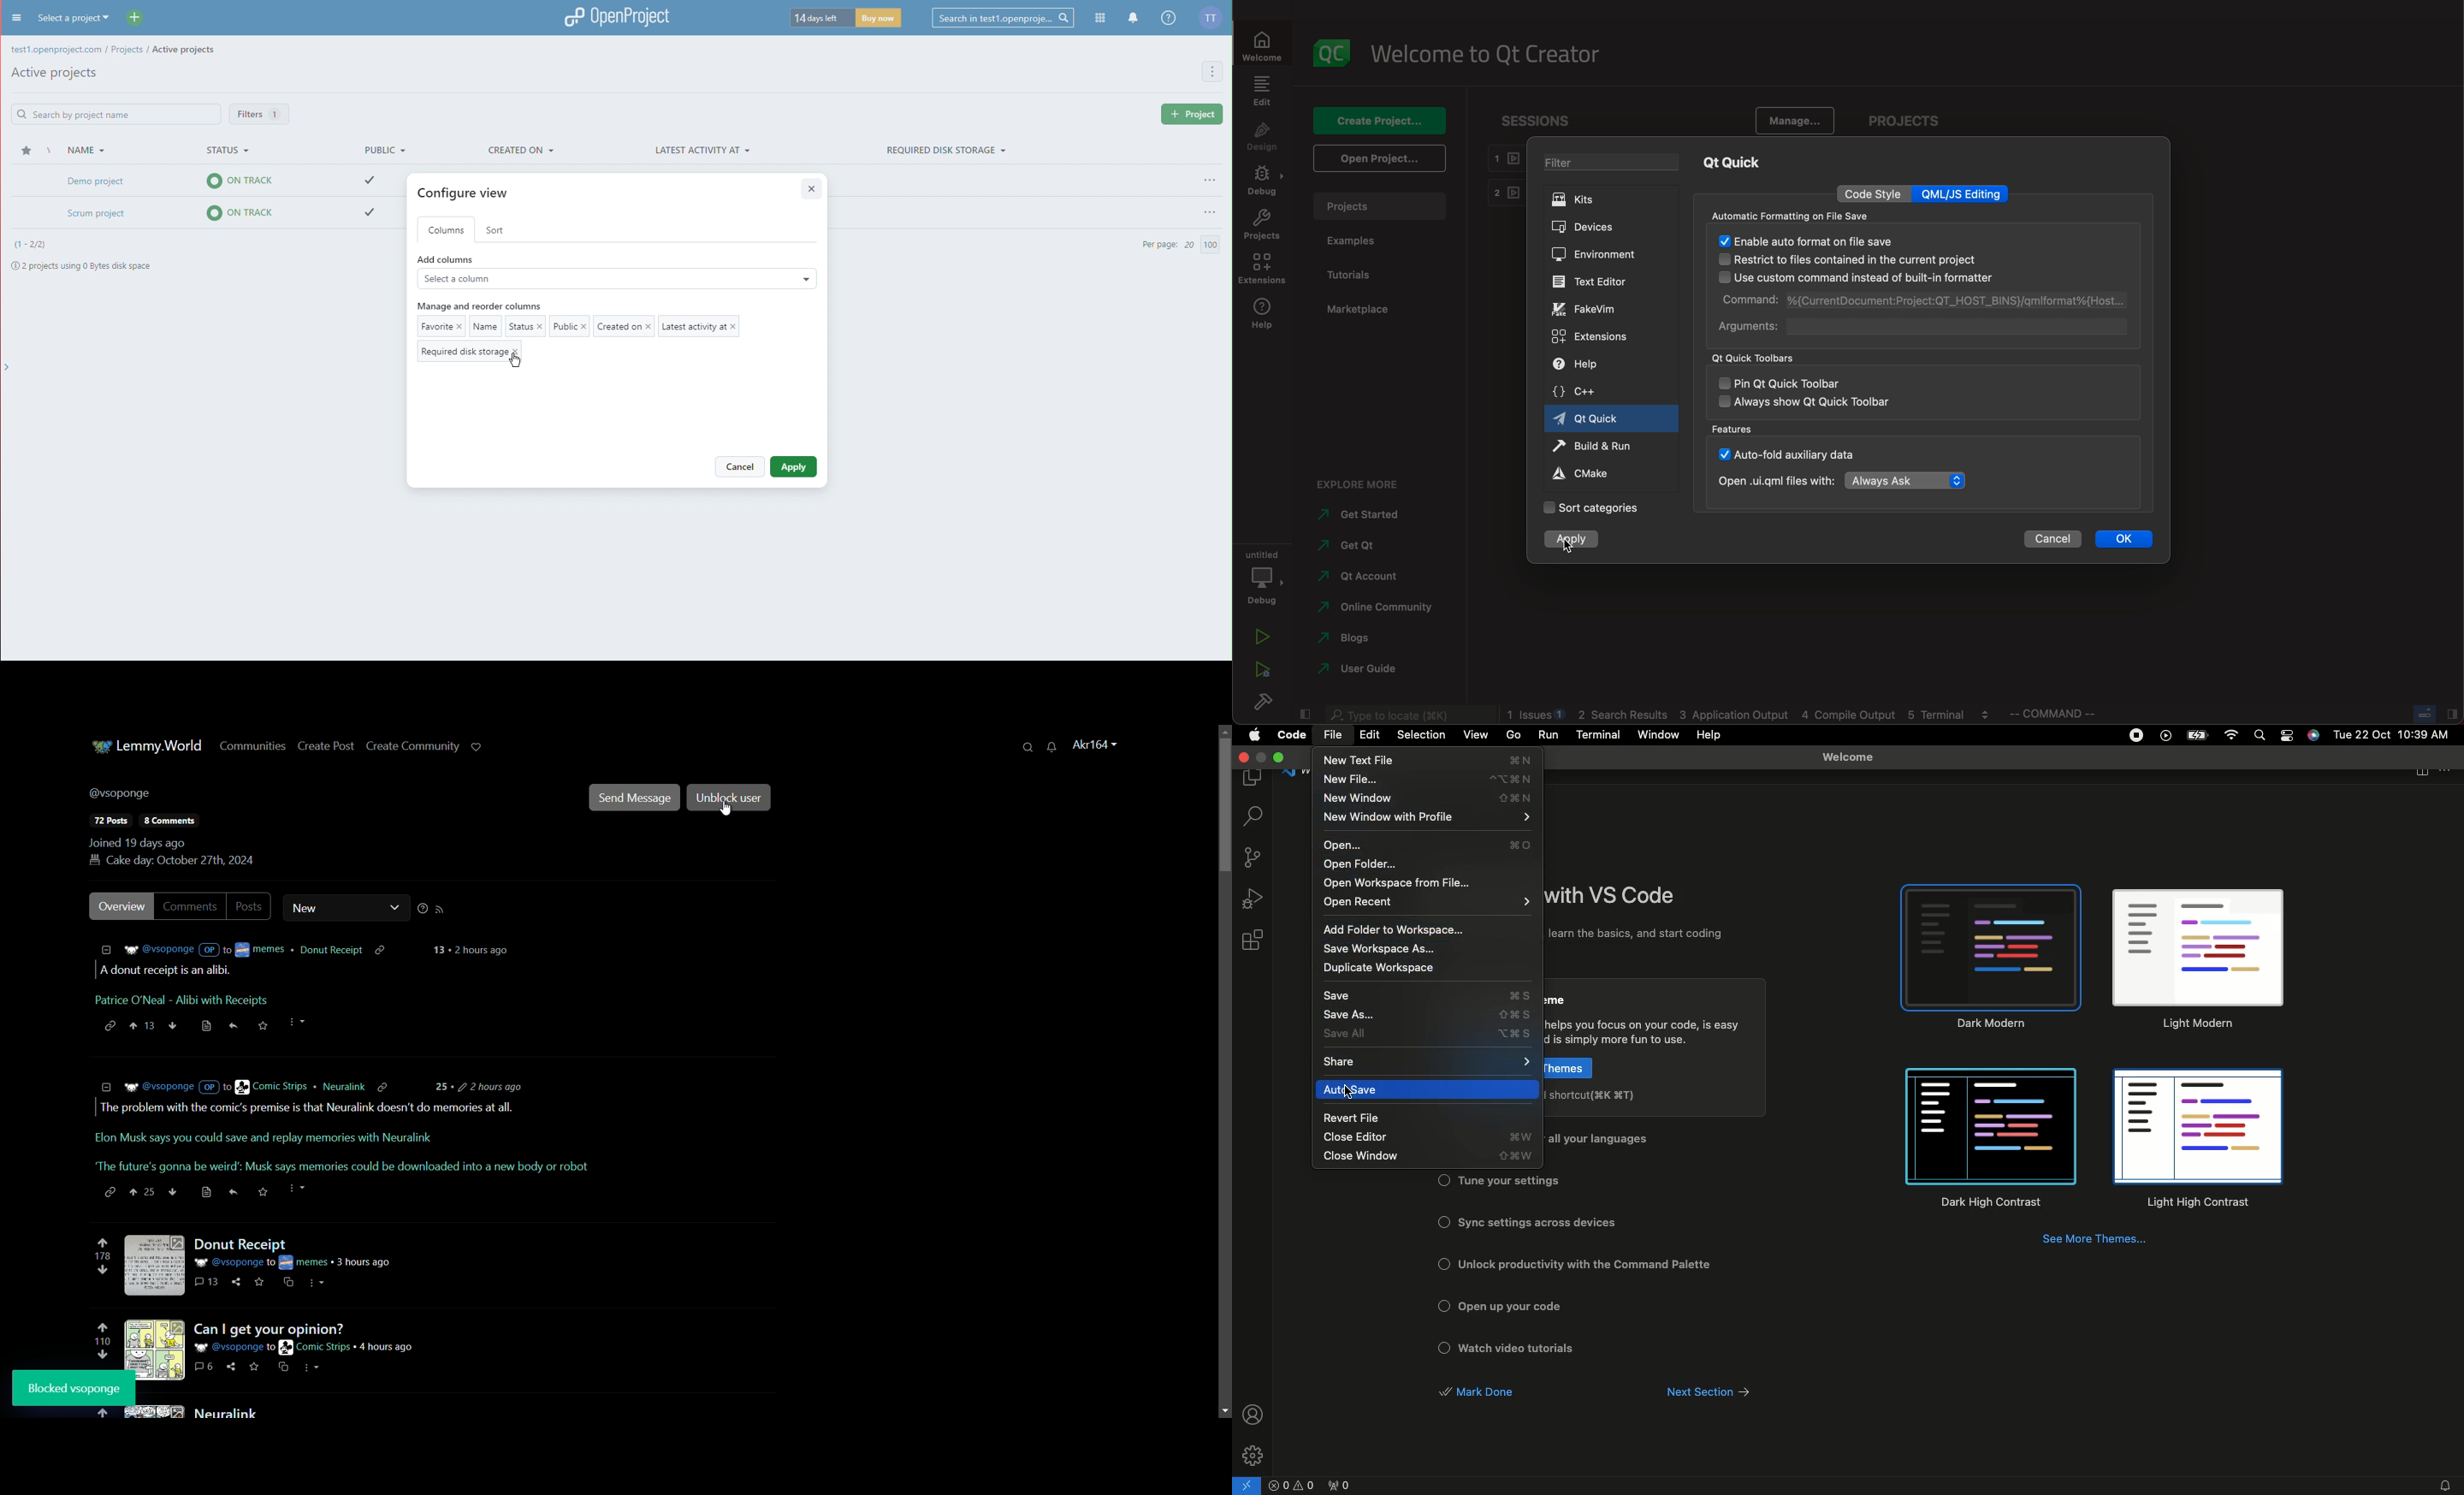 This screenshot has height=1512, width=2464. Describe the element at coordinates (205, 1285) in the screenshot. I see `comments` at that location.